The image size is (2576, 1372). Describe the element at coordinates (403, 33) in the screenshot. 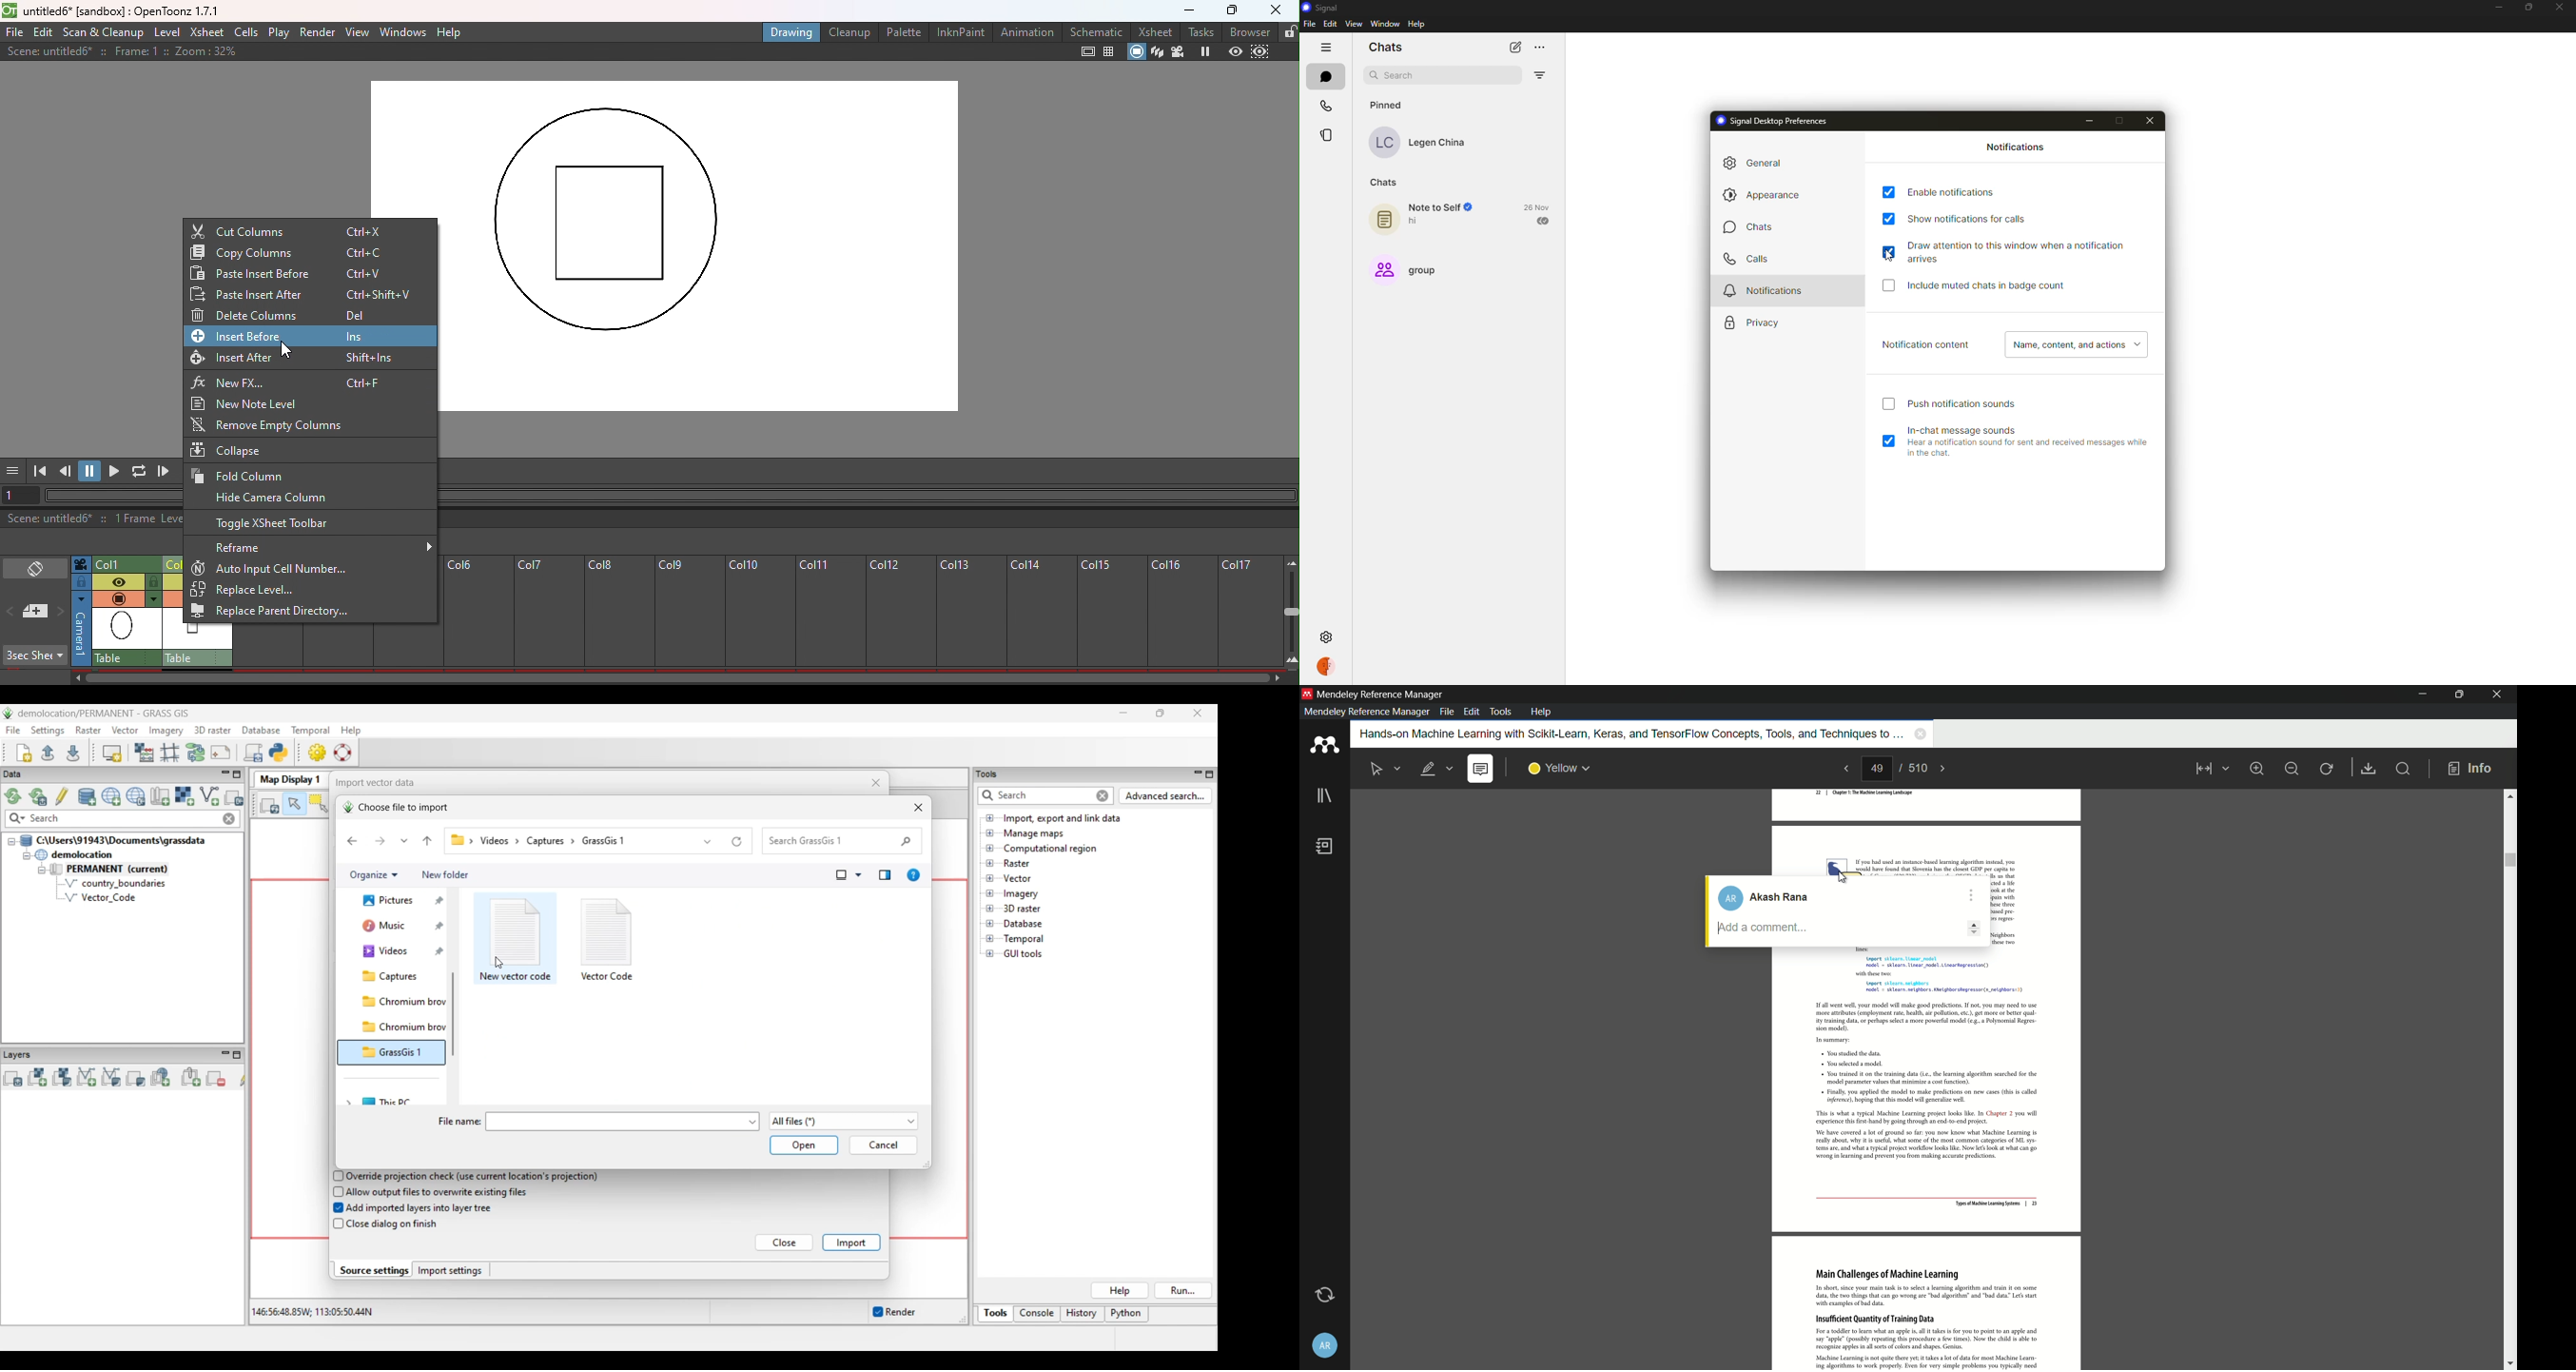

I see `Windows` at that location.